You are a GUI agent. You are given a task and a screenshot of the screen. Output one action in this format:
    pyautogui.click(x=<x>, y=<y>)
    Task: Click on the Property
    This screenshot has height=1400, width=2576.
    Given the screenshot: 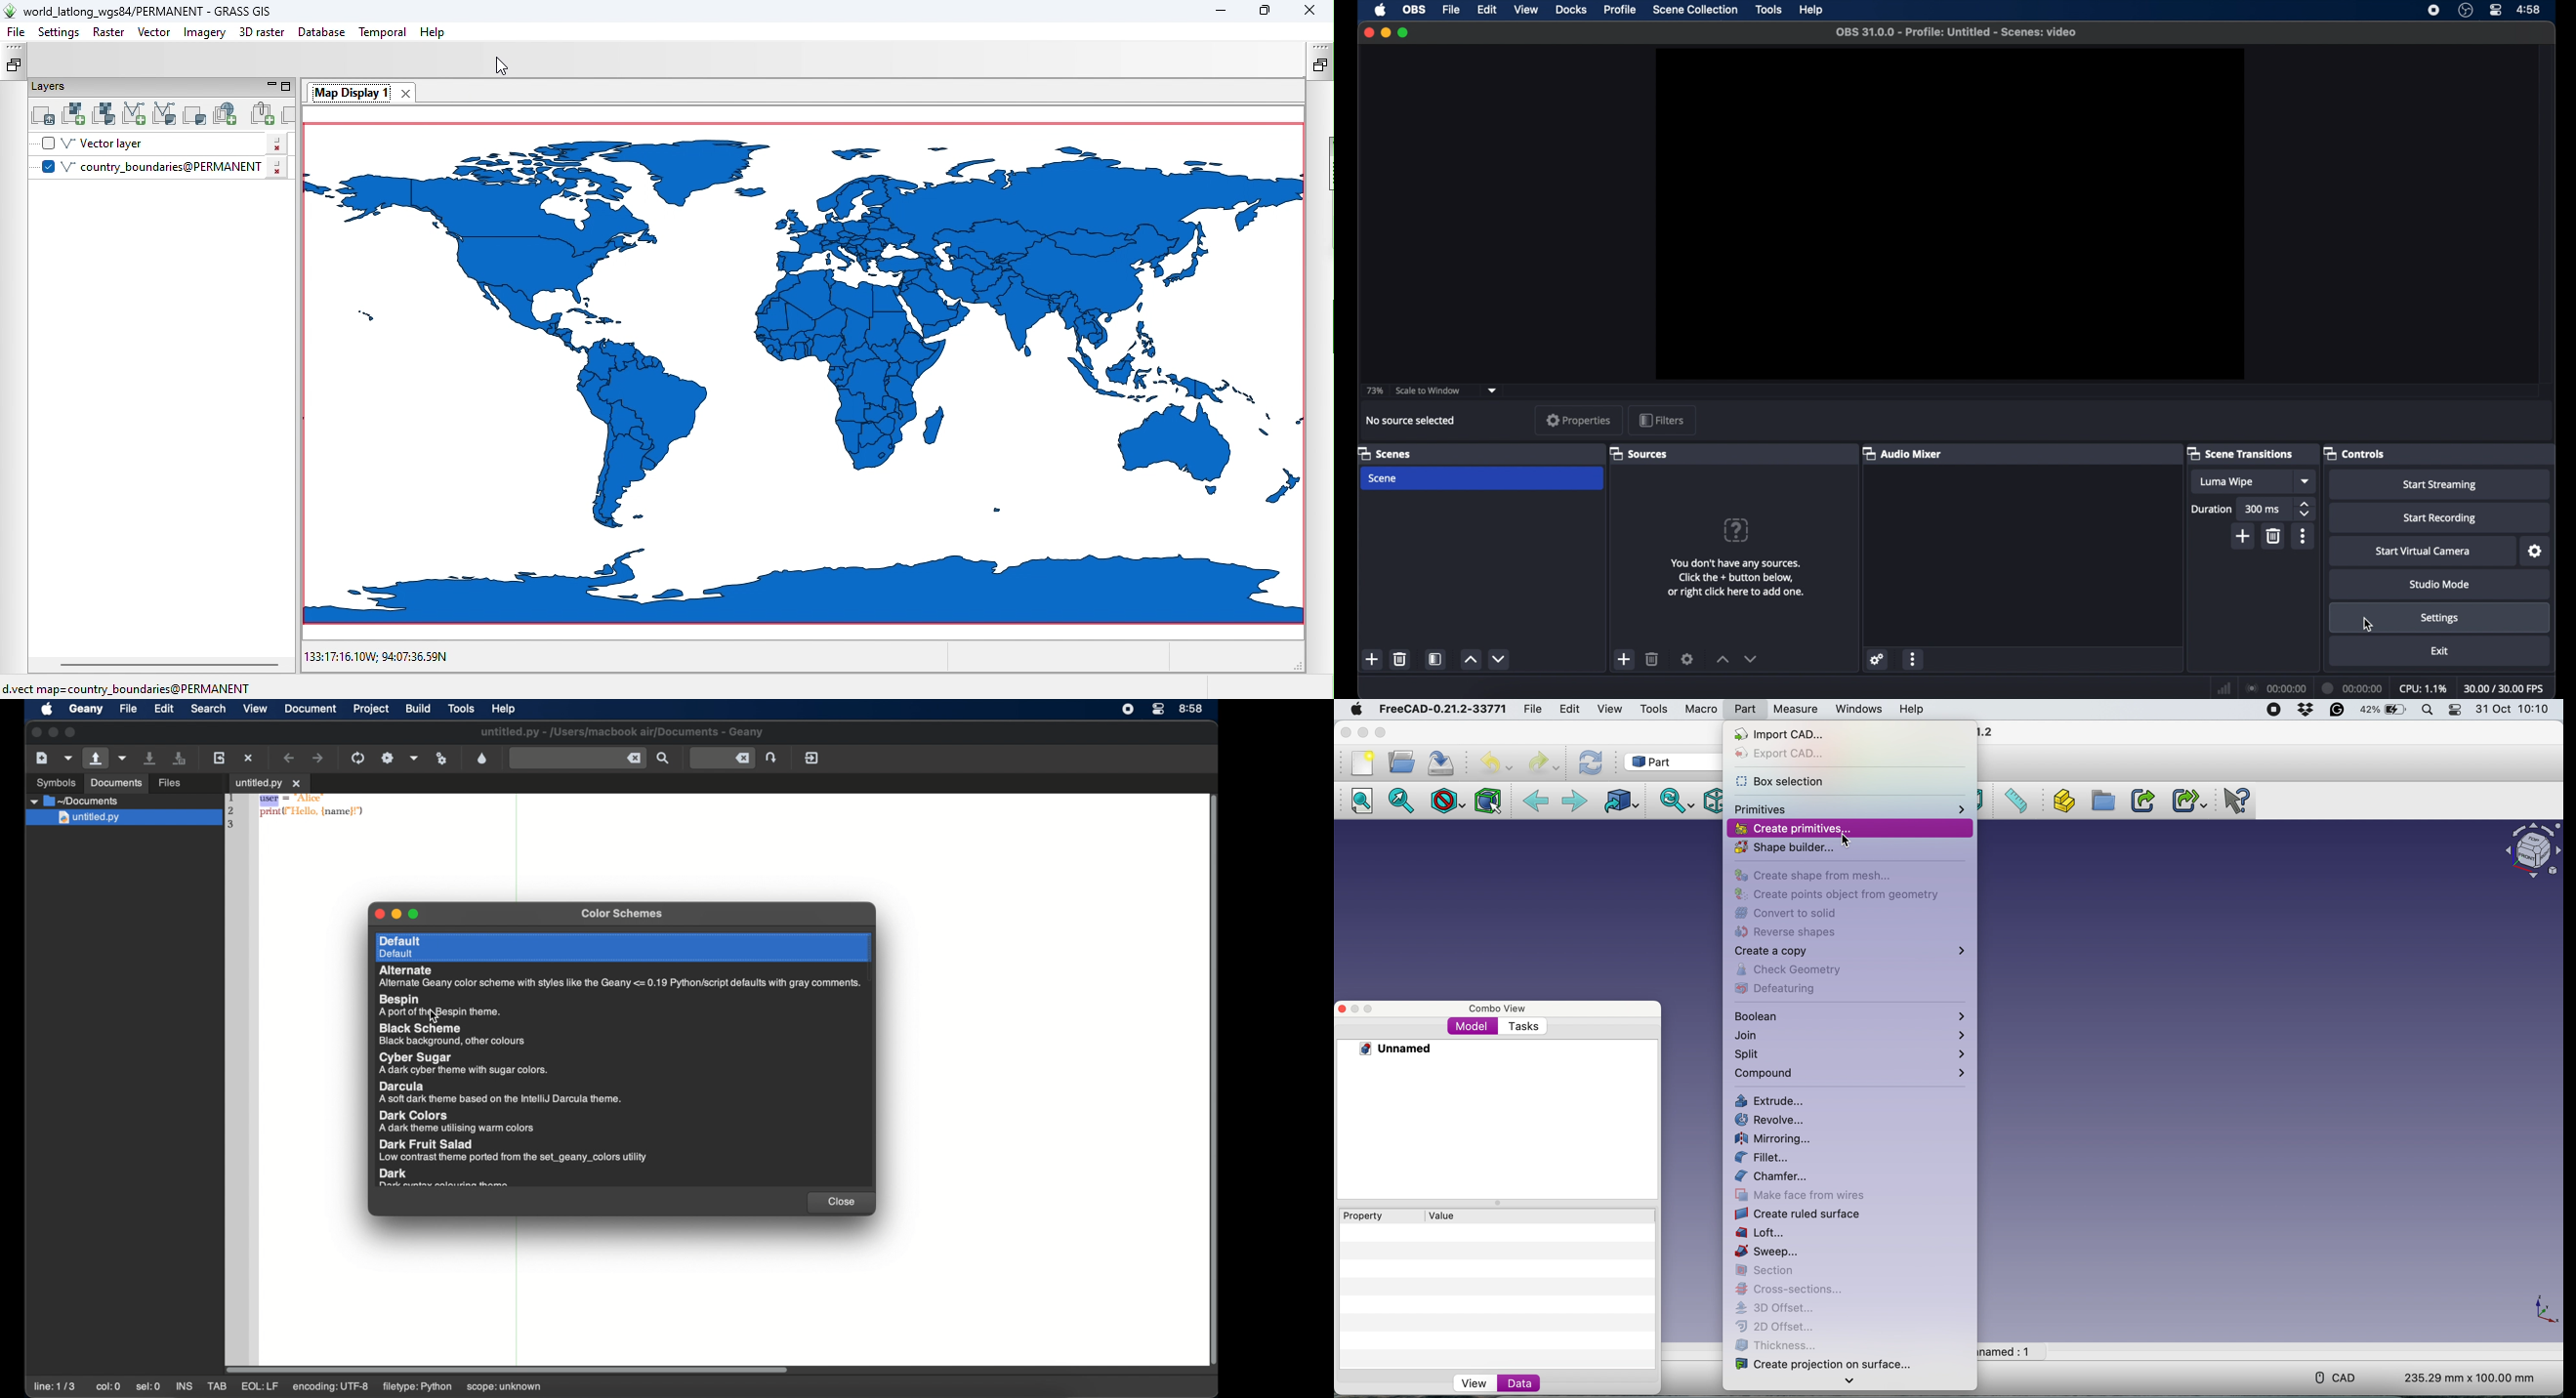 What is the action you would take?
    pyautogui.click(x=1363, y=1216)
    